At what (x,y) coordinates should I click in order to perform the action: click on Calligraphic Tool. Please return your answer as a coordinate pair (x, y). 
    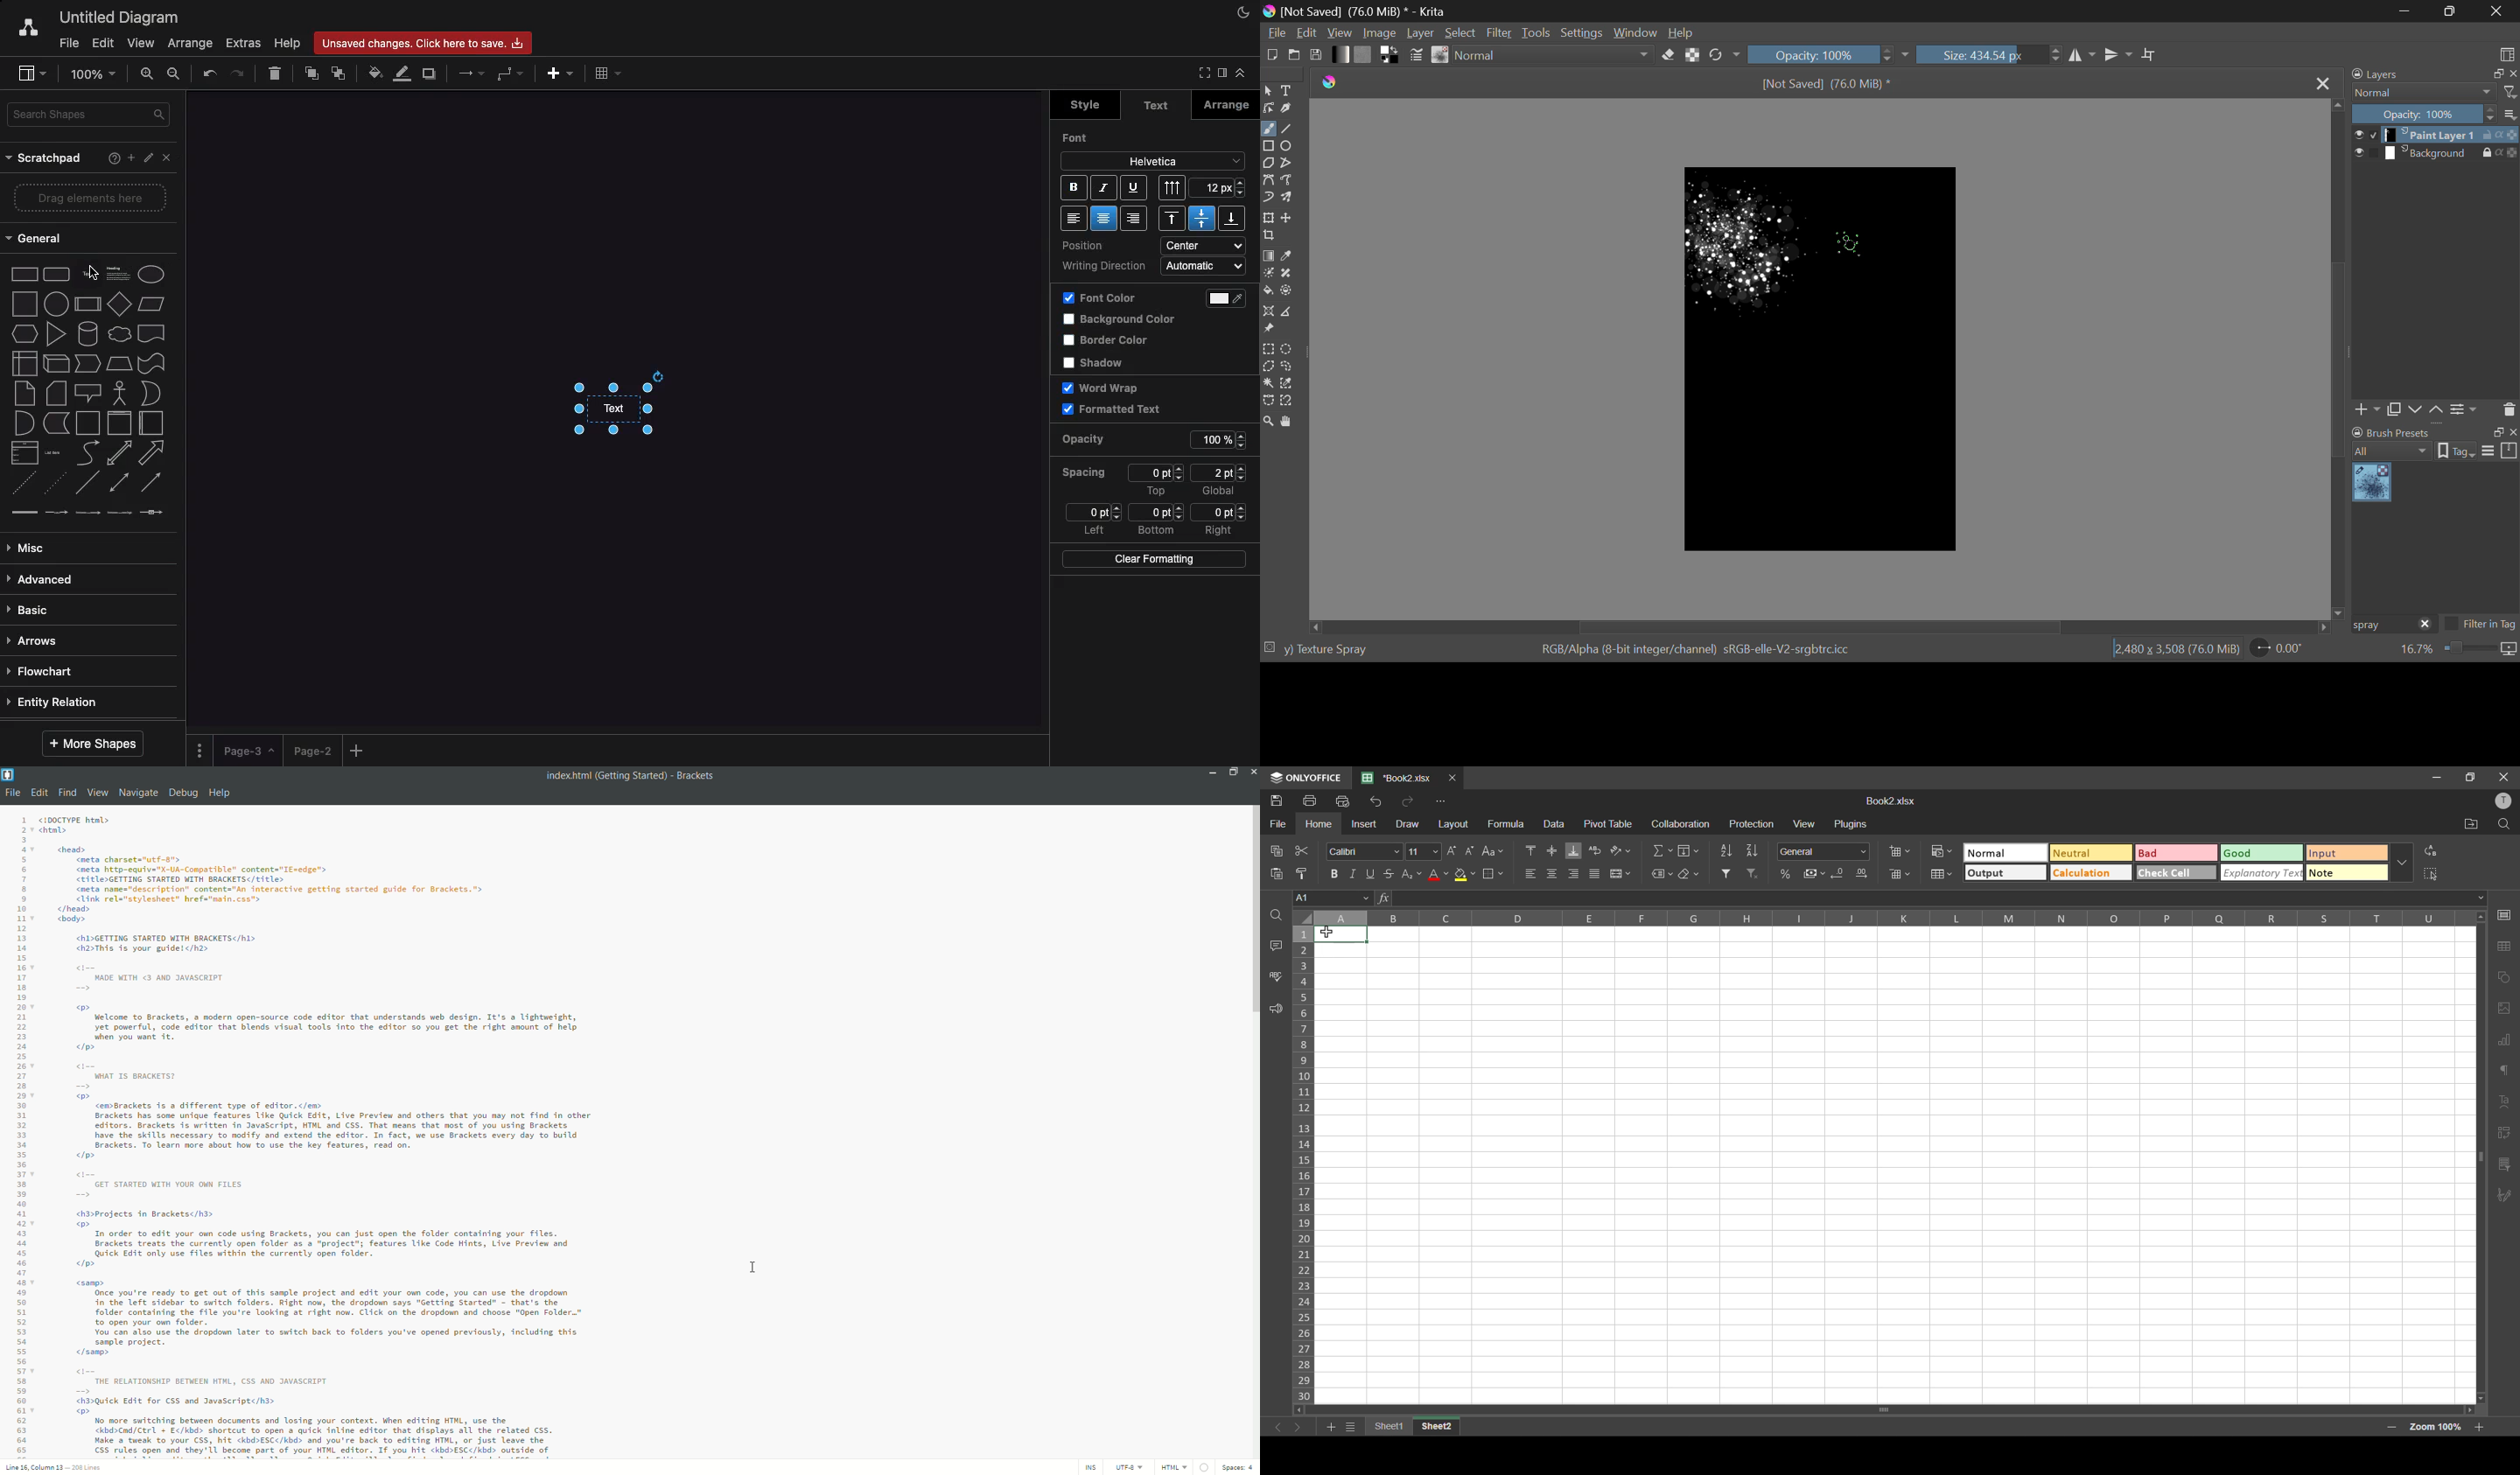
    Looking at the image, I should click on (1288, 108).